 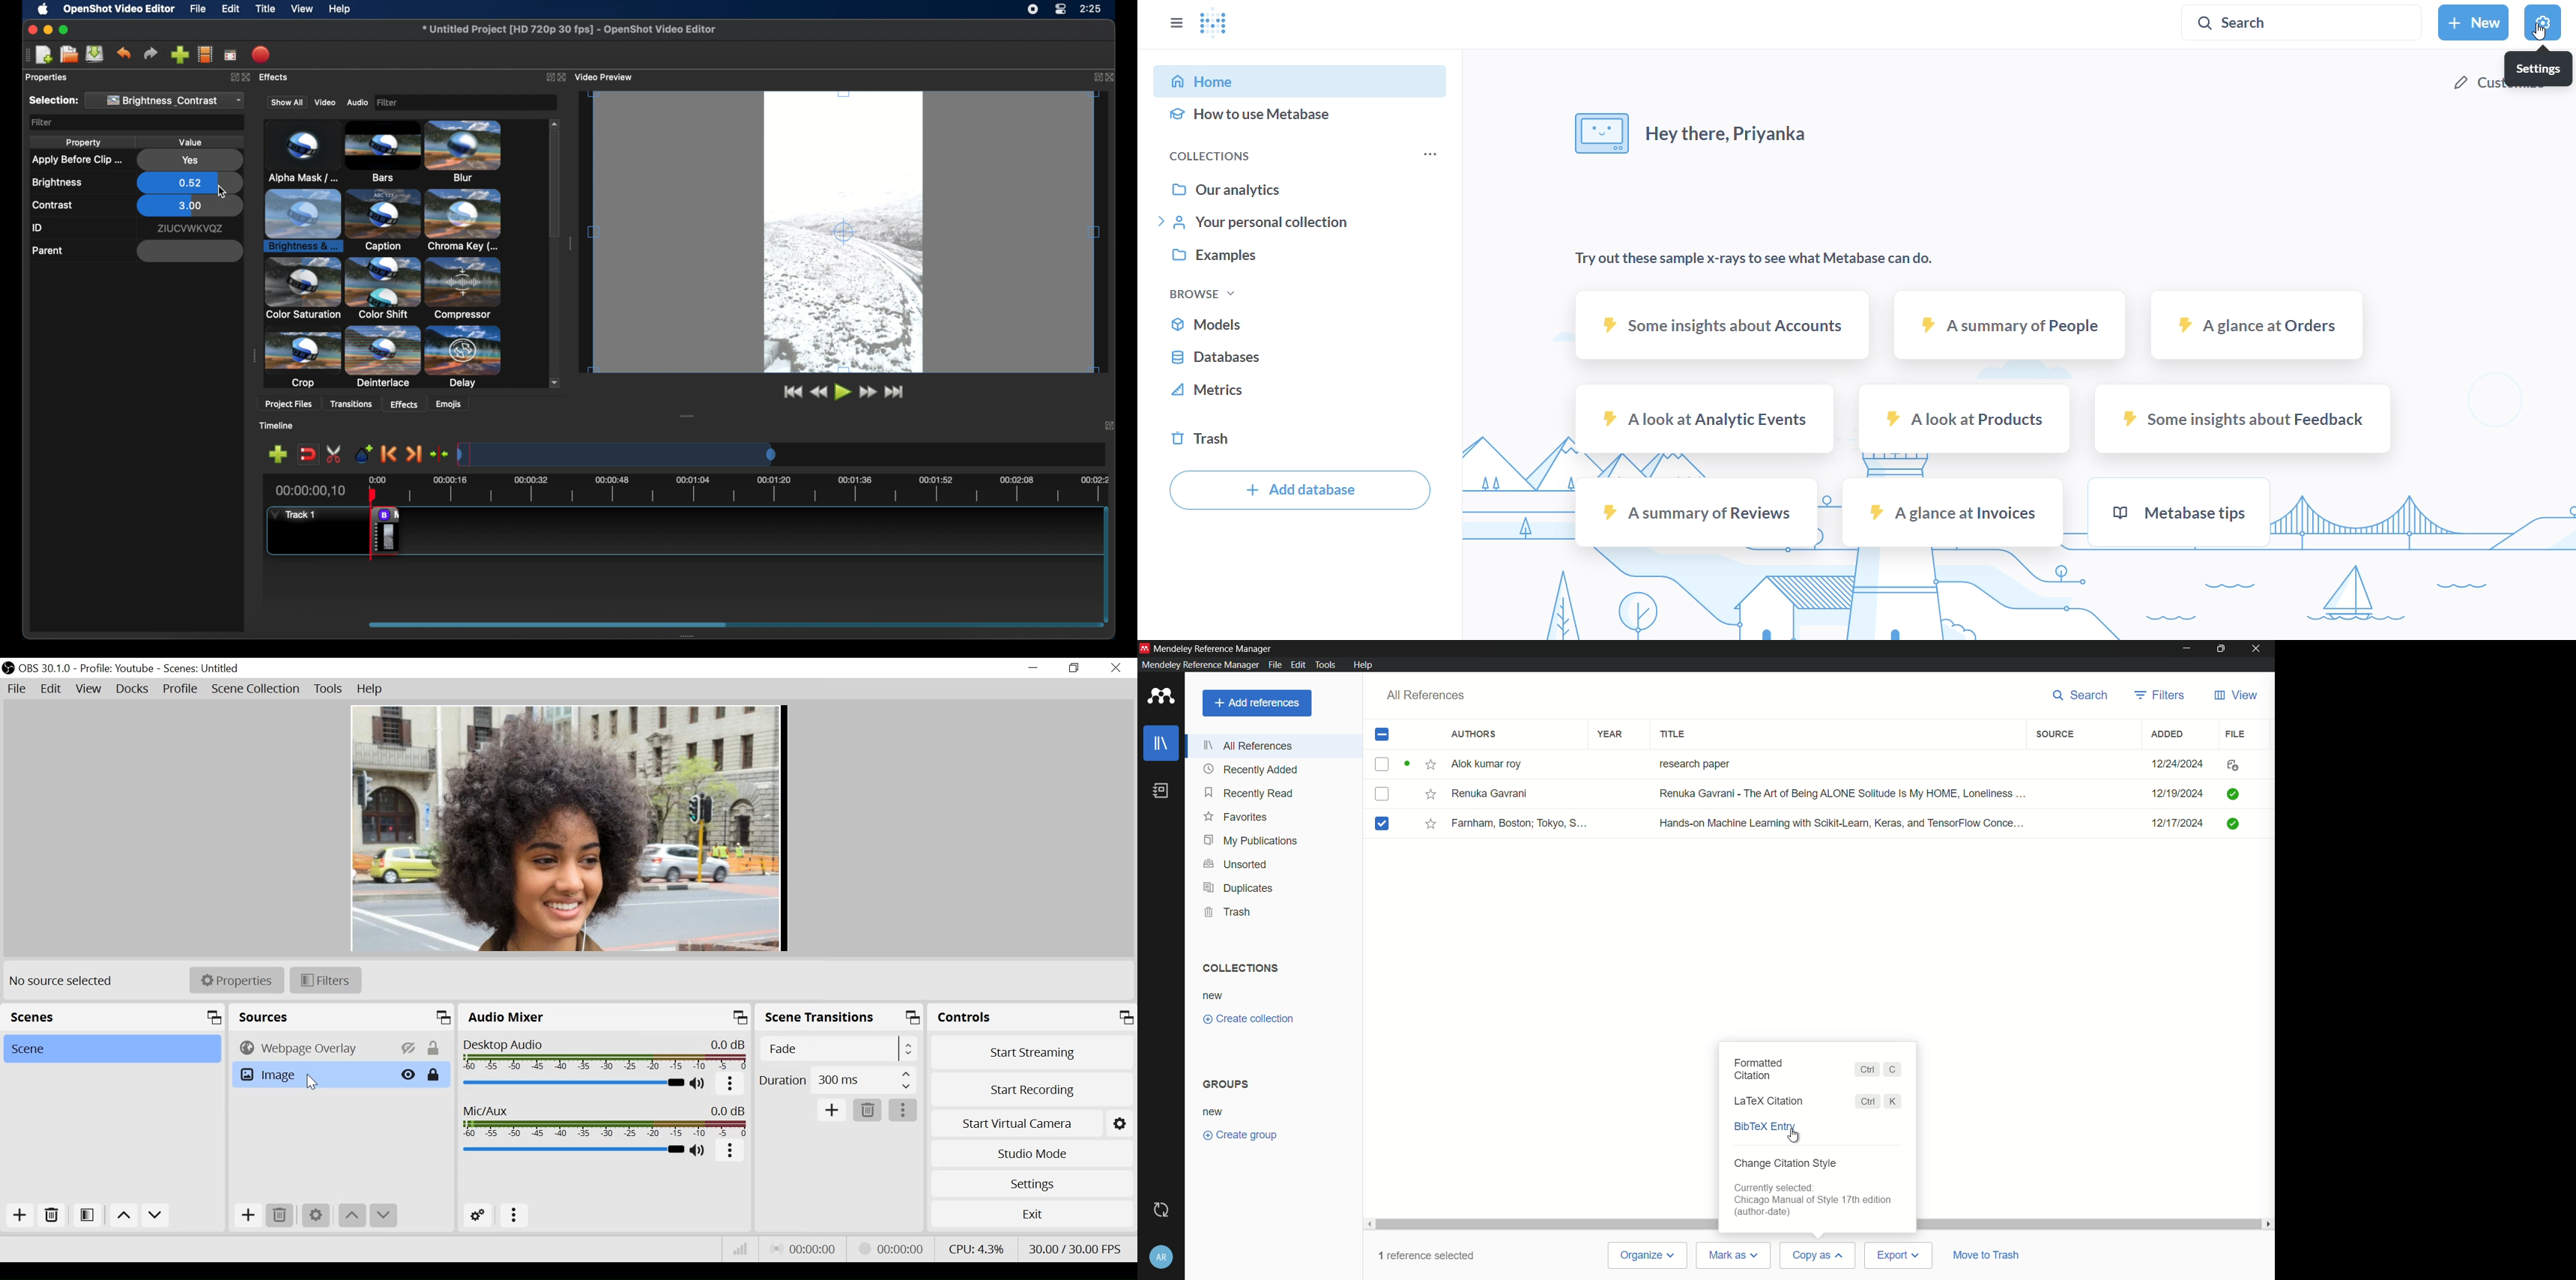 What do you see at coordinates (2176, 792) in the screenshot?
I see `12/19/2024` at bounding box center [2176, 792].